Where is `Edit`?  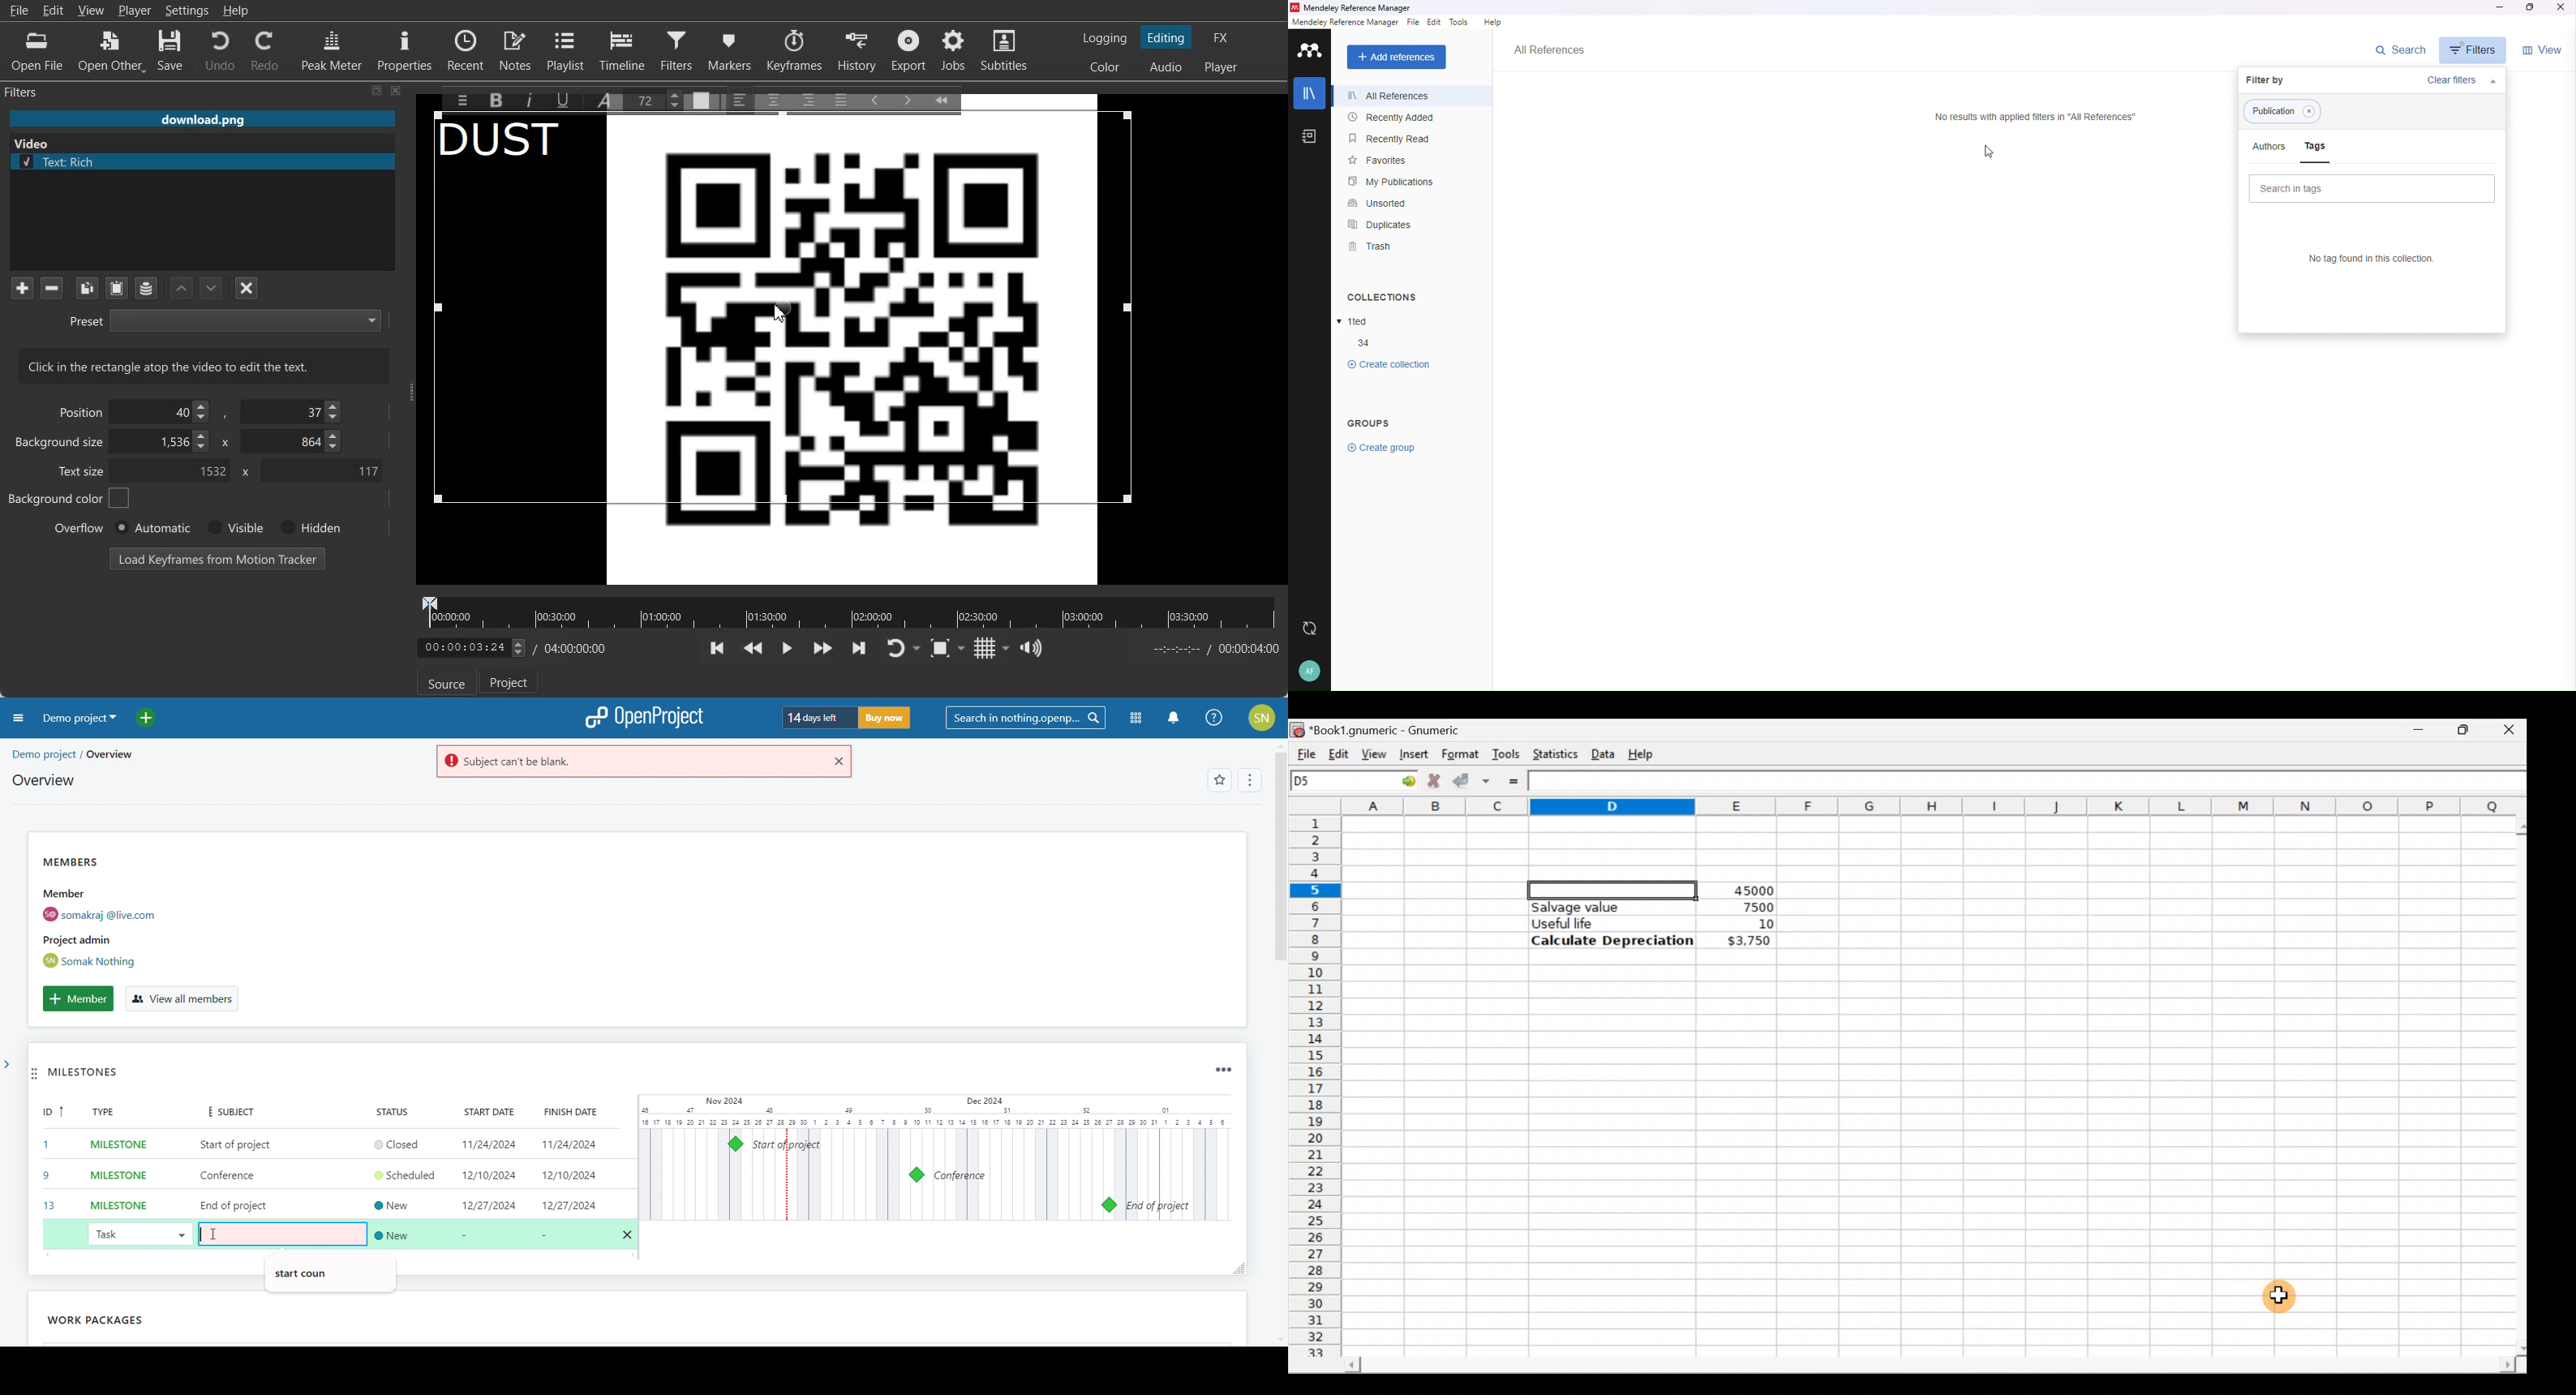
Edit is located at coordinates (1338, 751).